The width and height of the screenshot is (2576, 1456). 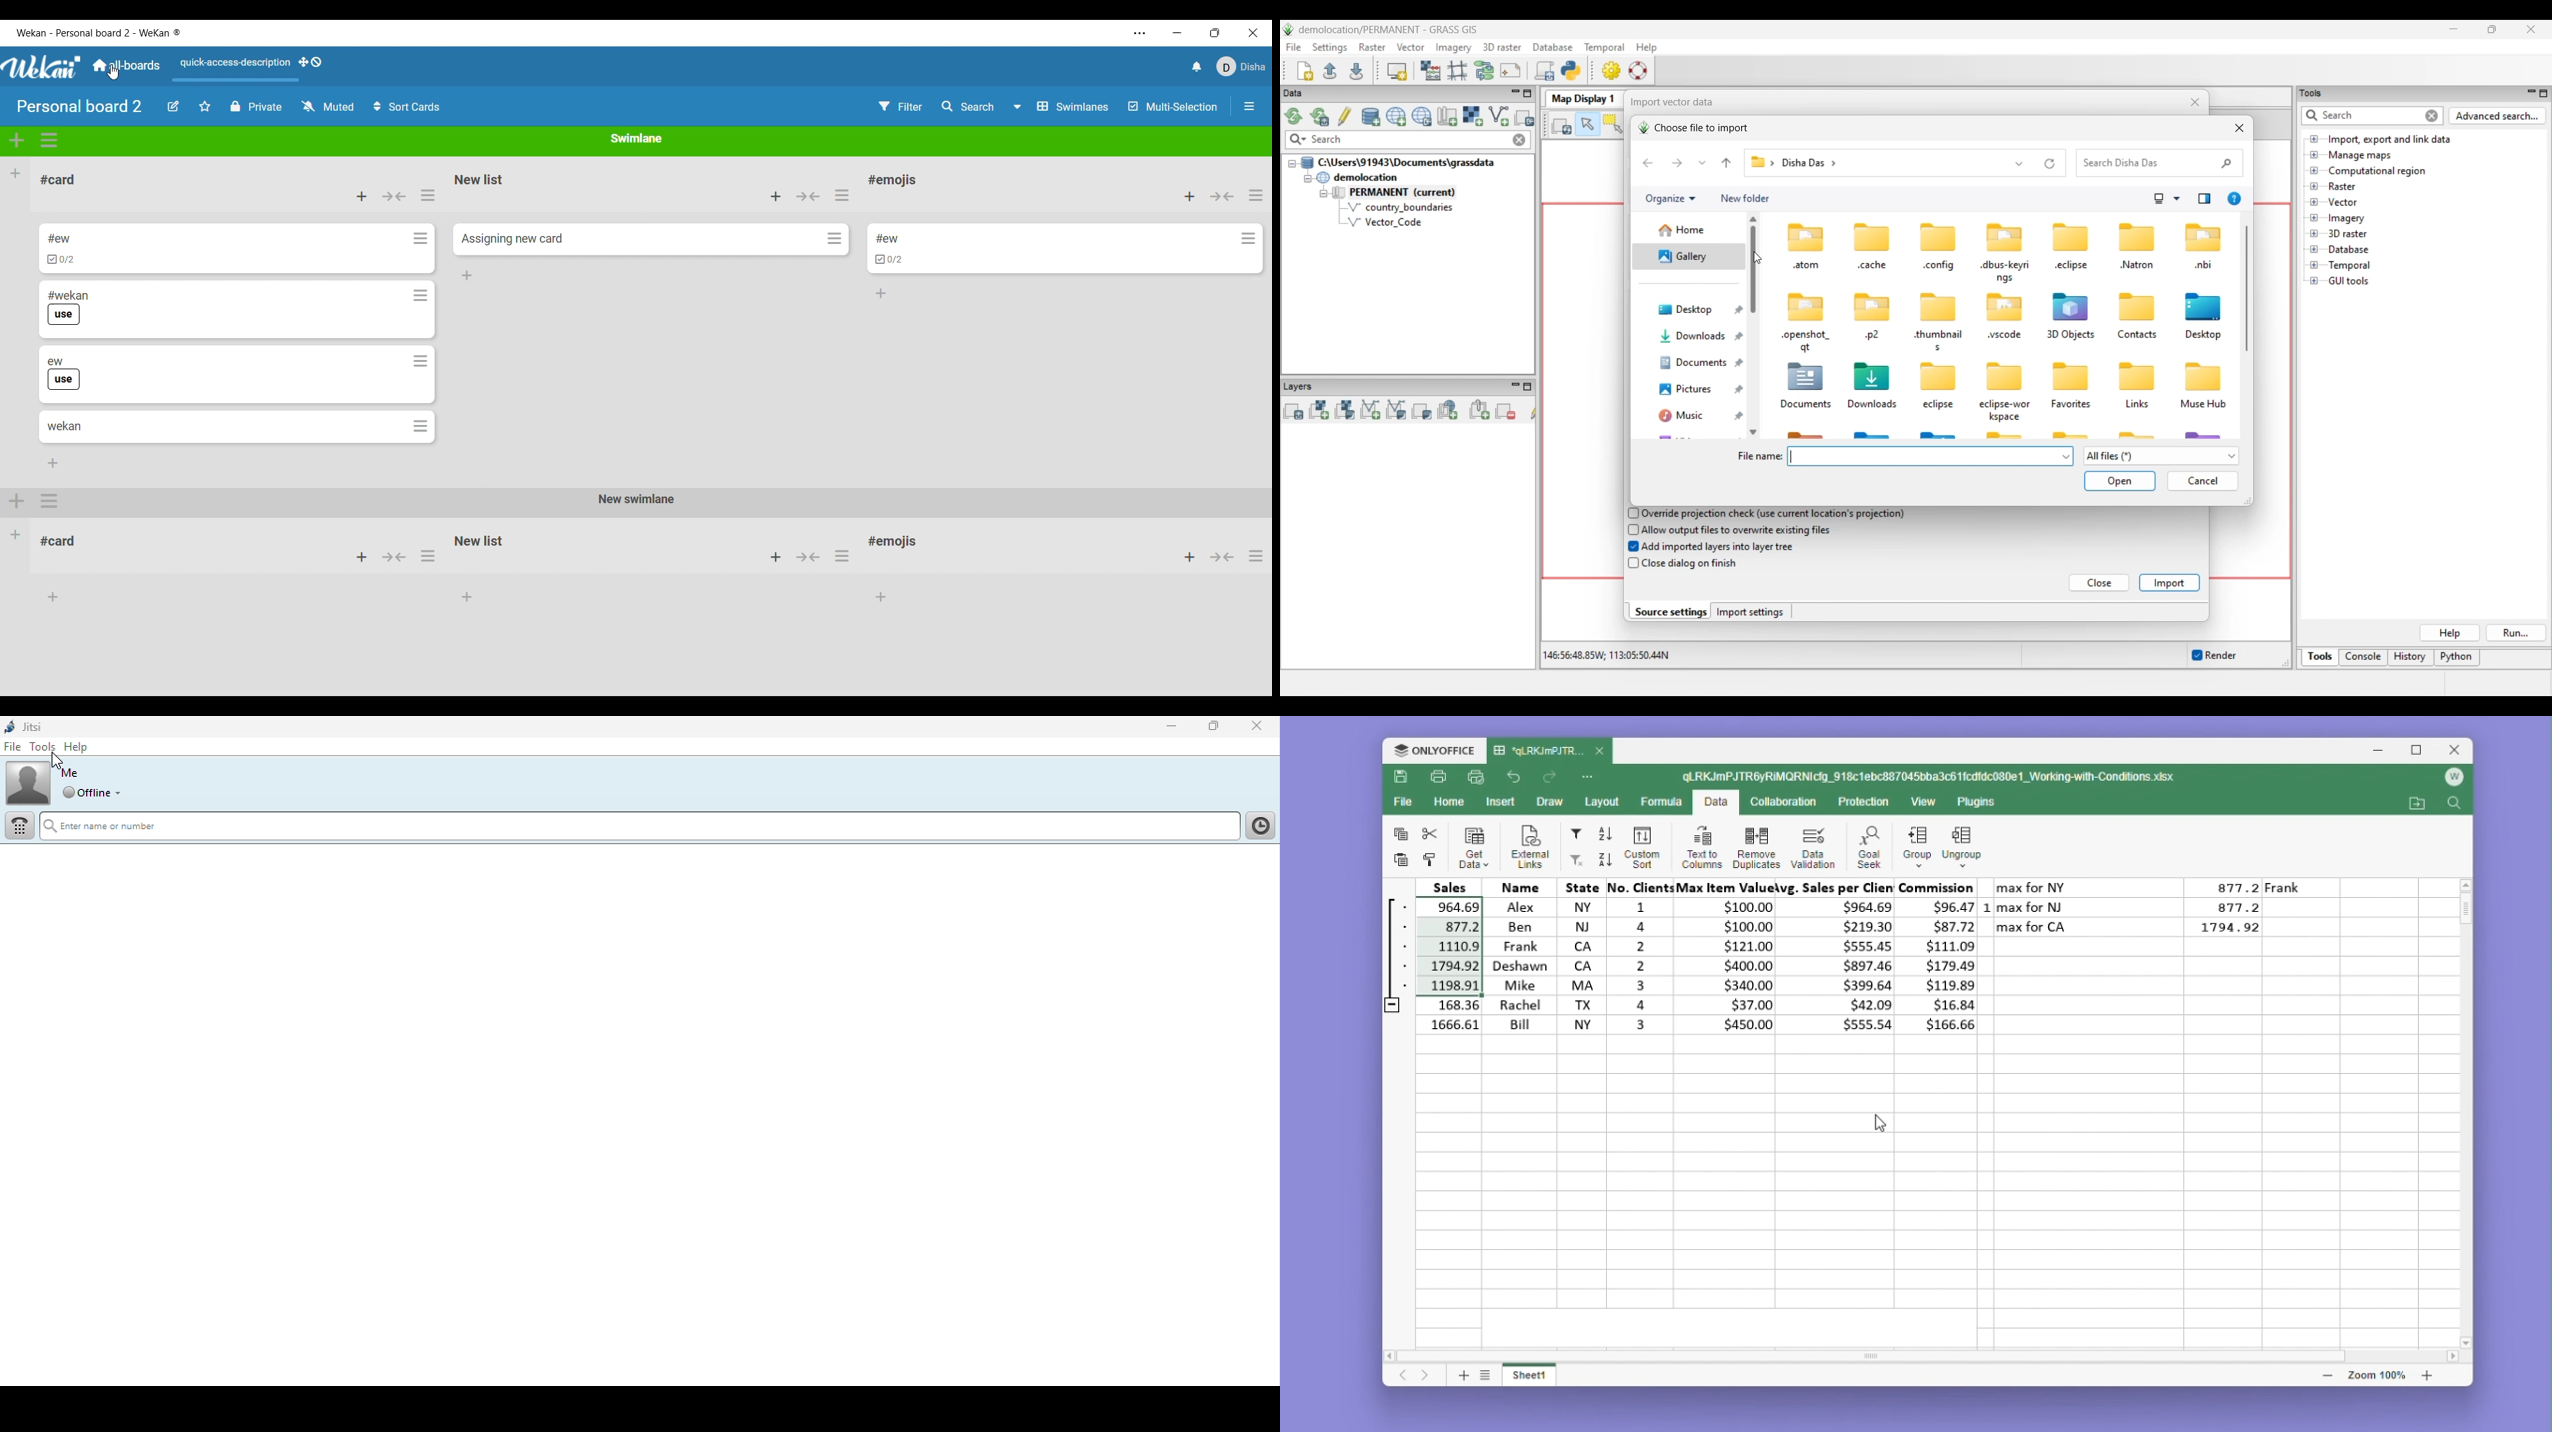 I want to click on Data validation, so click(x=1813, y=847).